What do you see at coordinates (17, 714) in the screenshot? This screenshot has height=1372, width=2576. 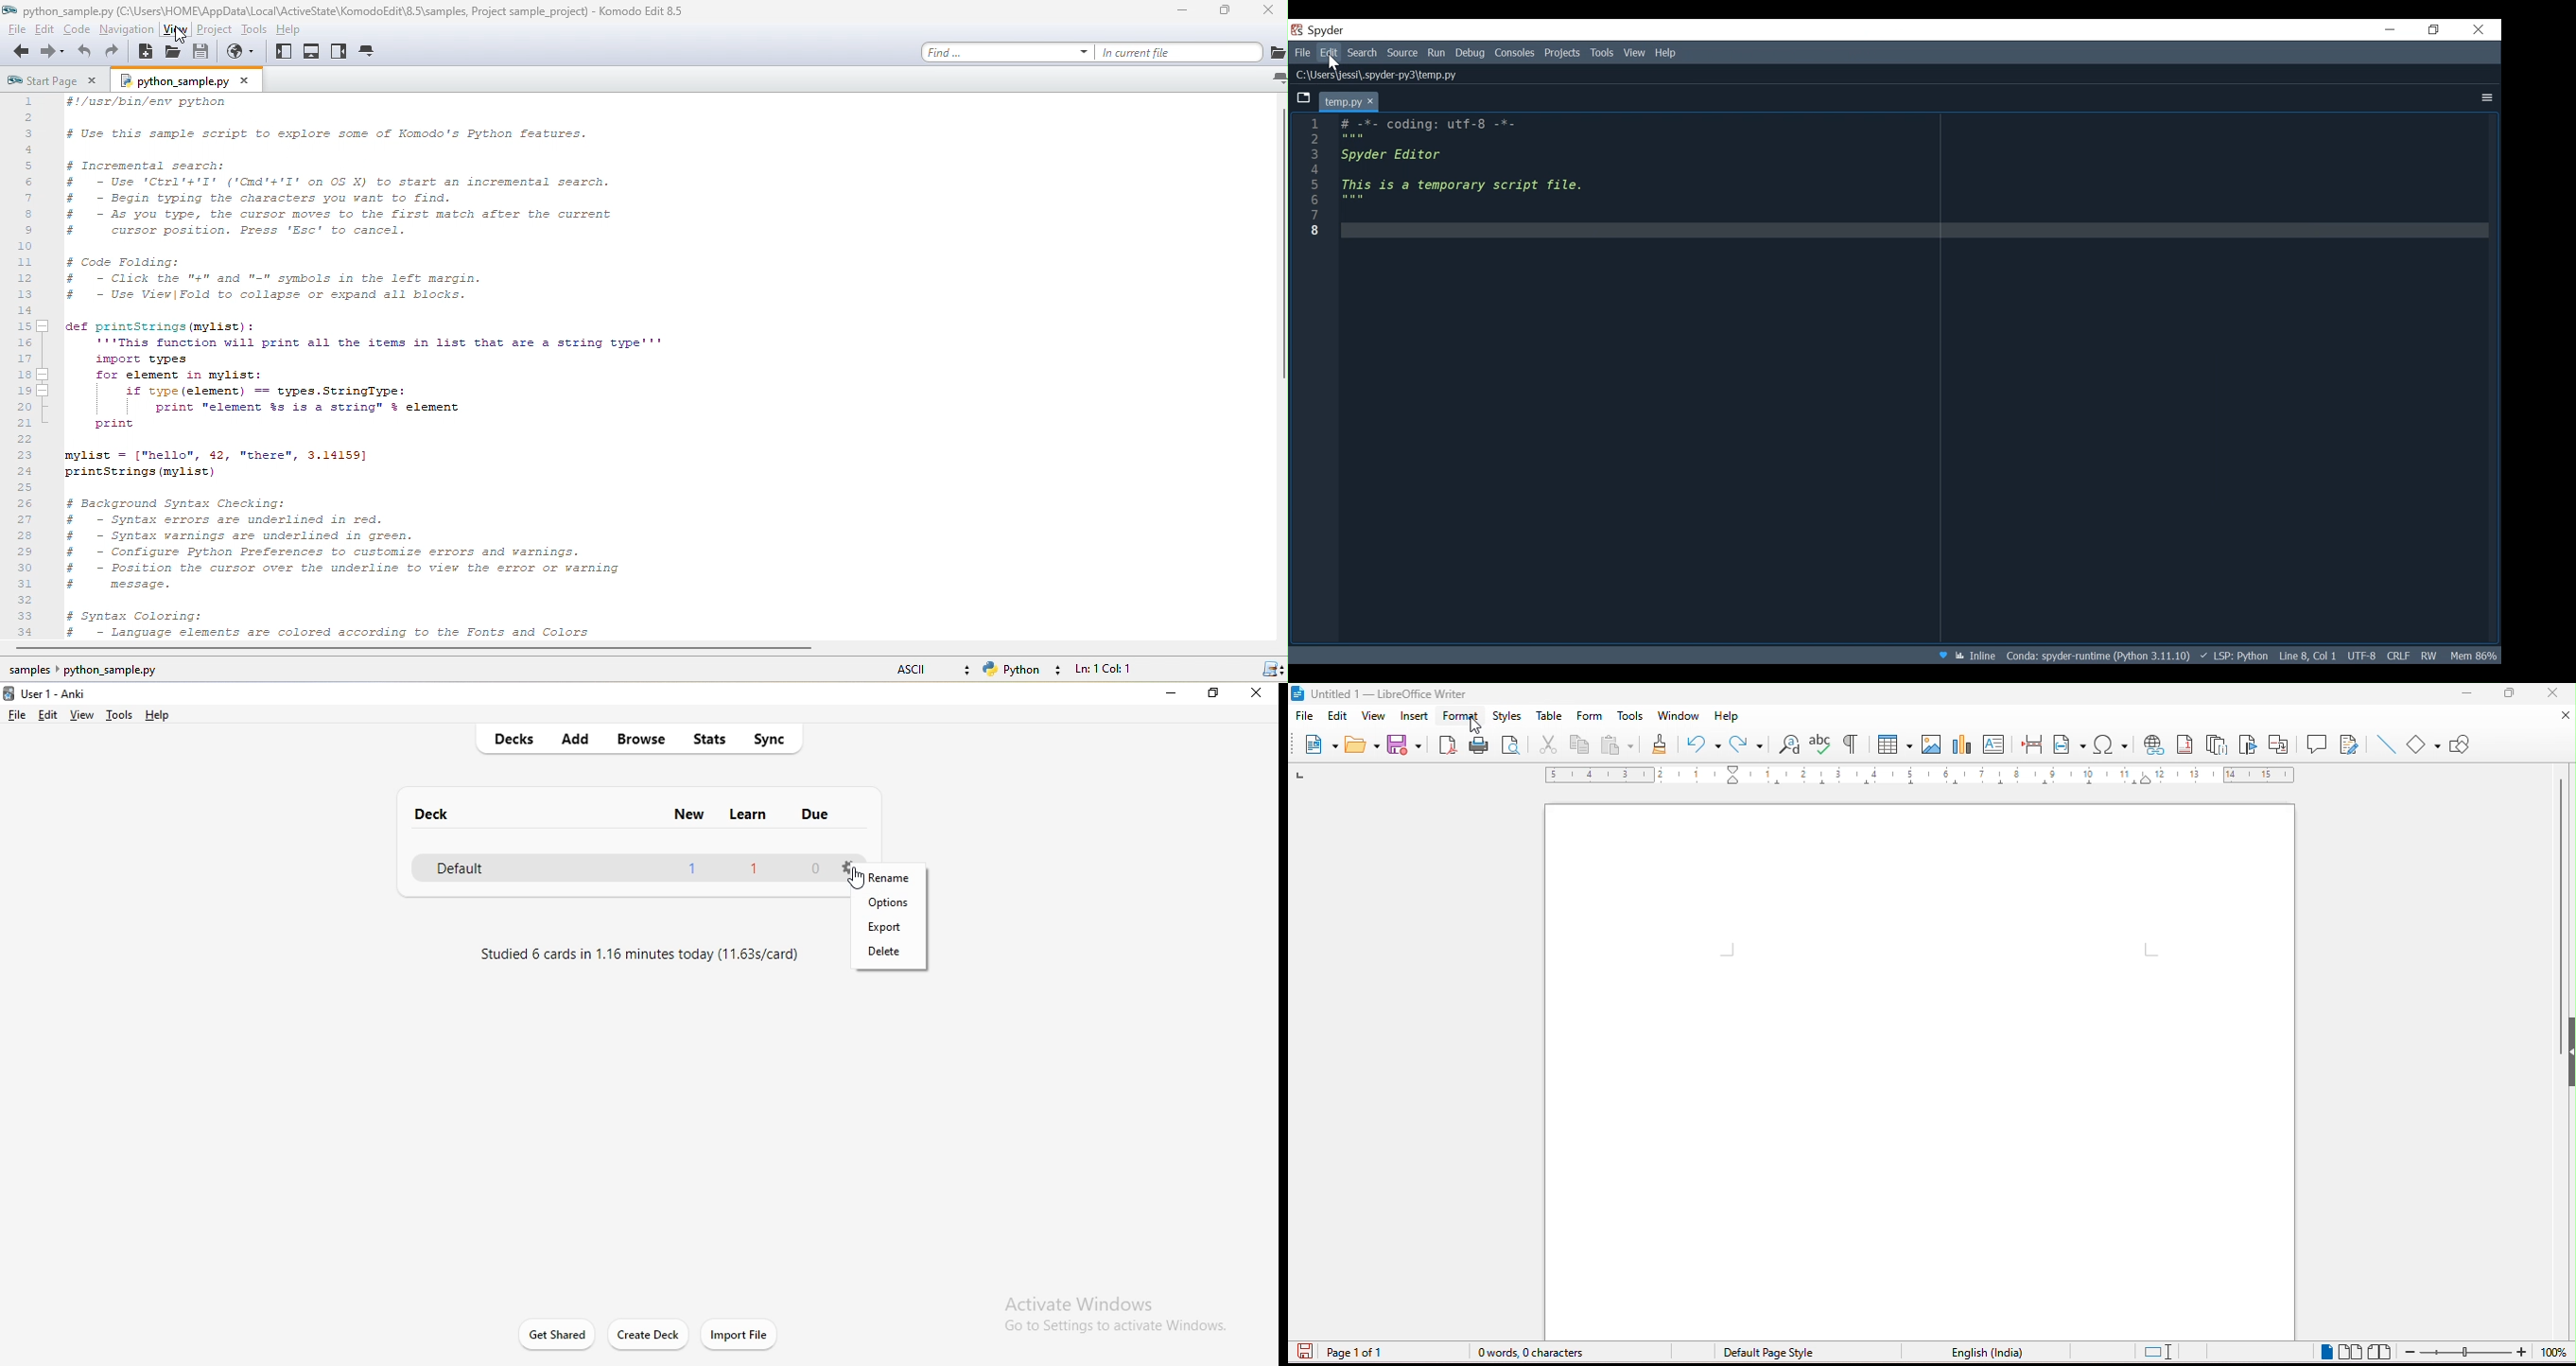 I see `file` at bounding box center [17, 714].